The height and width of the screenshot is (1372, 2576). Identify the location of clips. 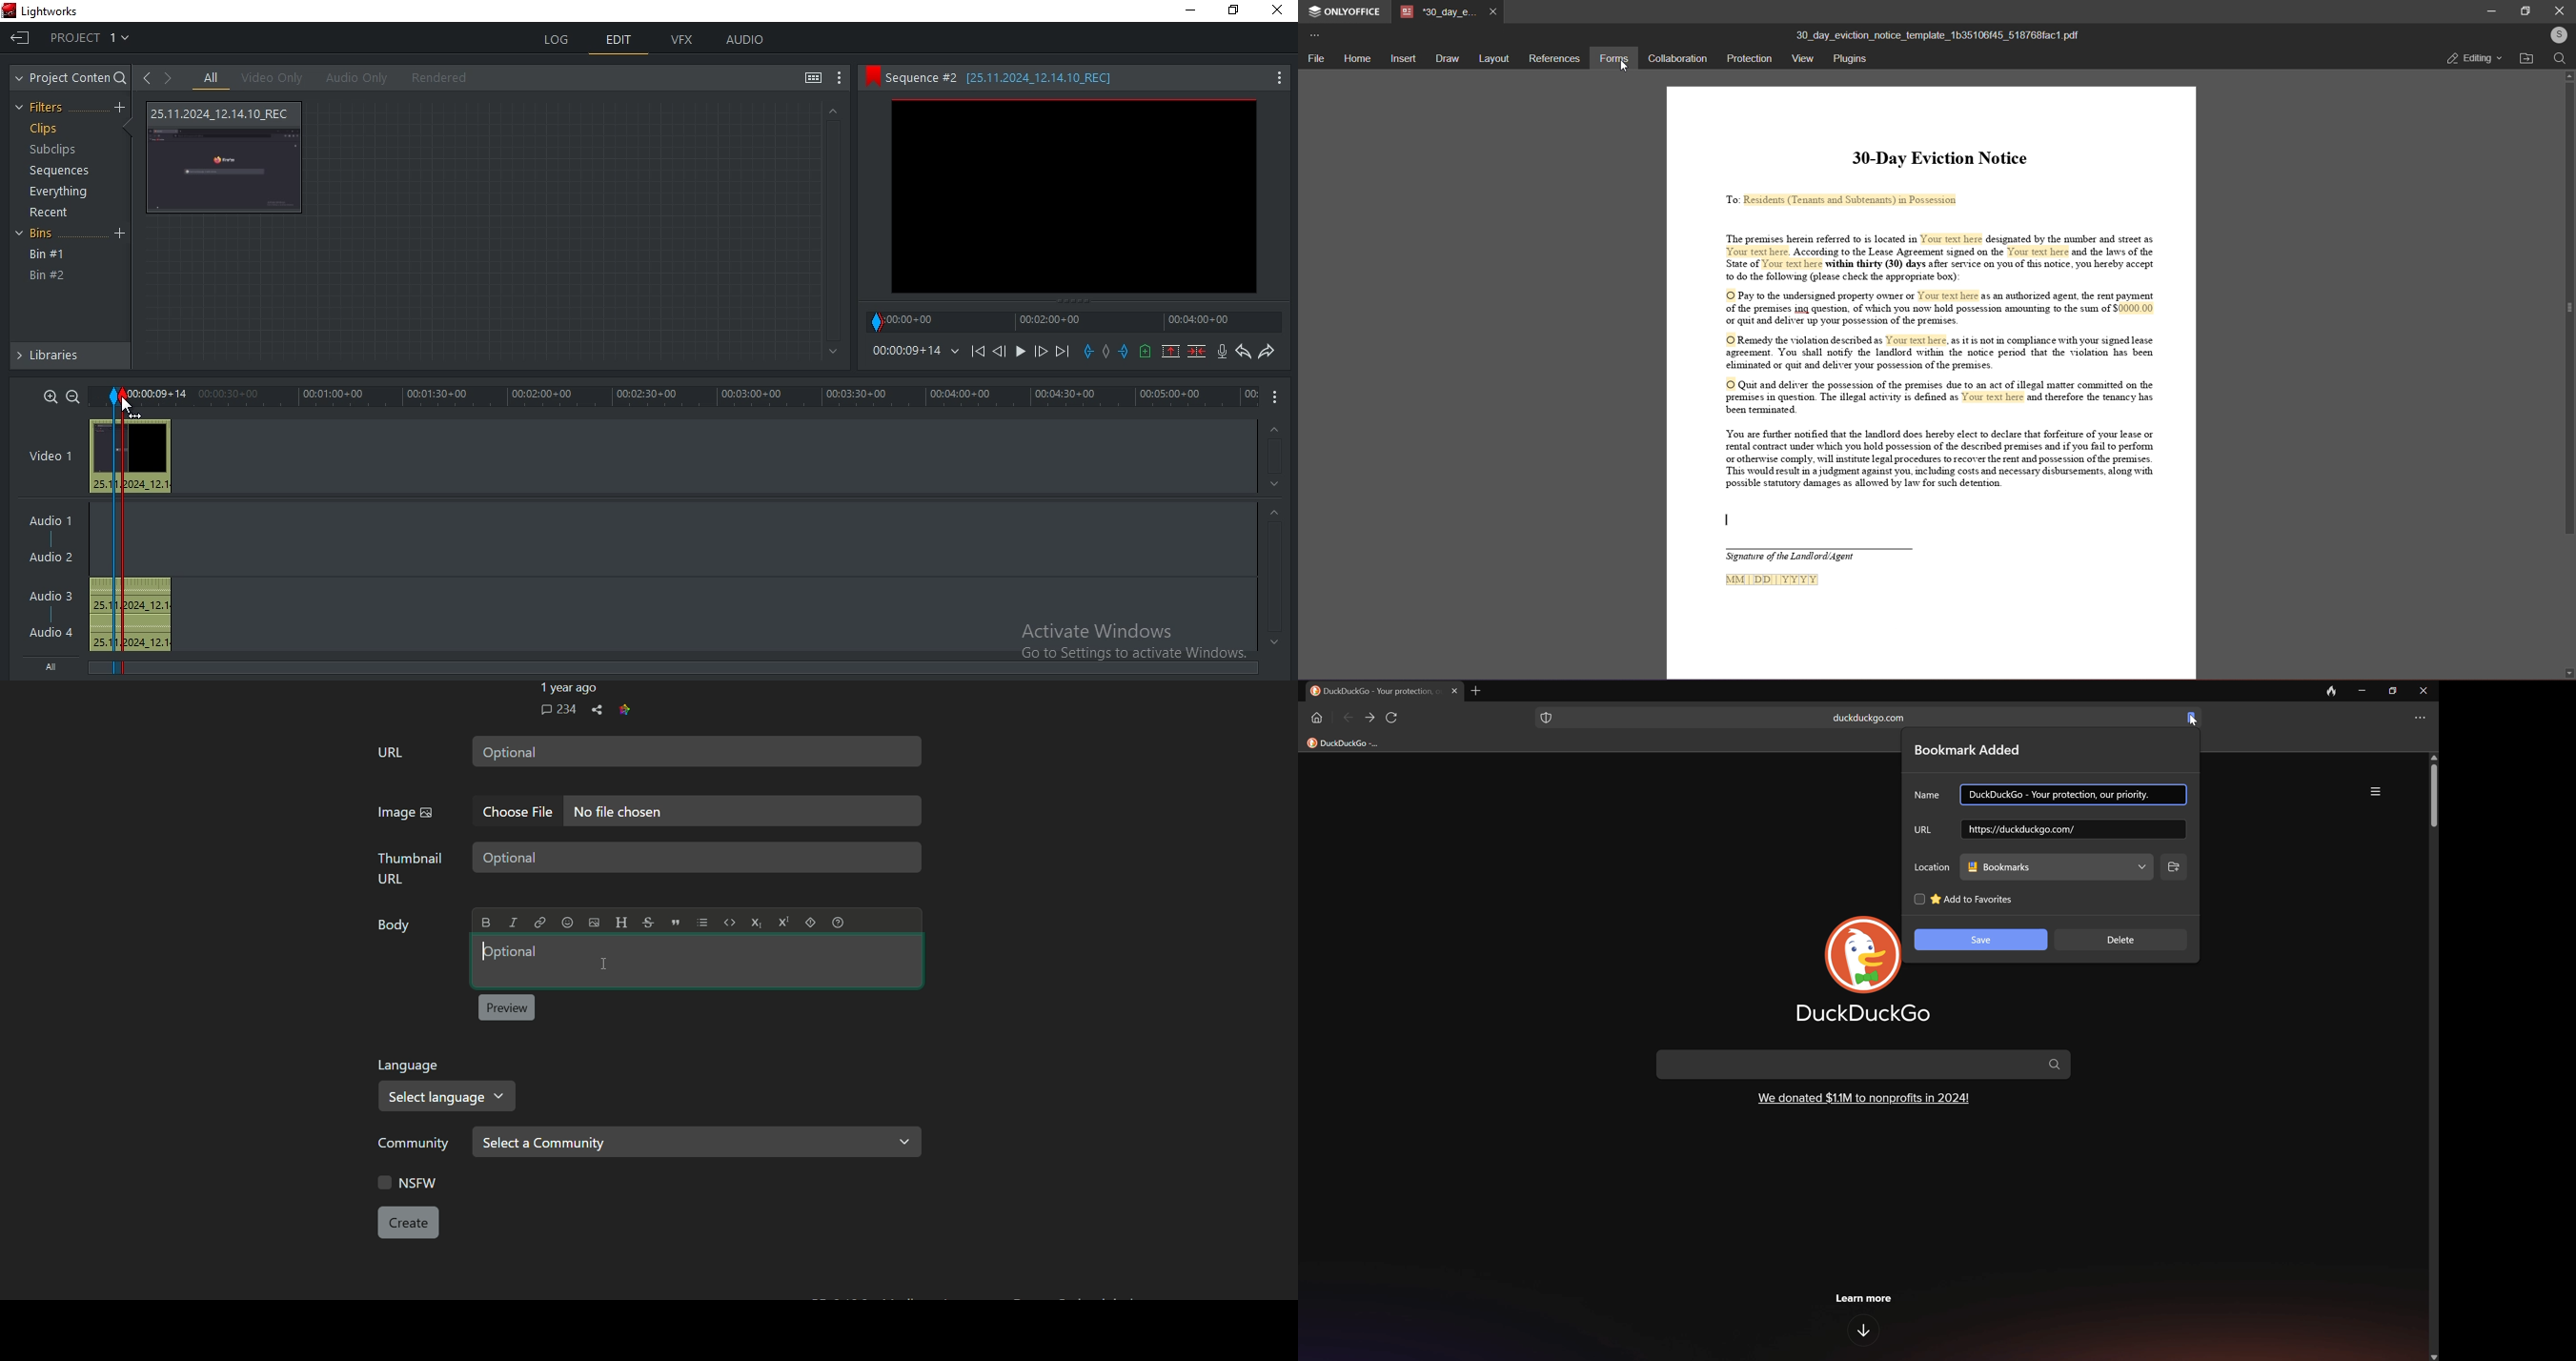
(43, 129).